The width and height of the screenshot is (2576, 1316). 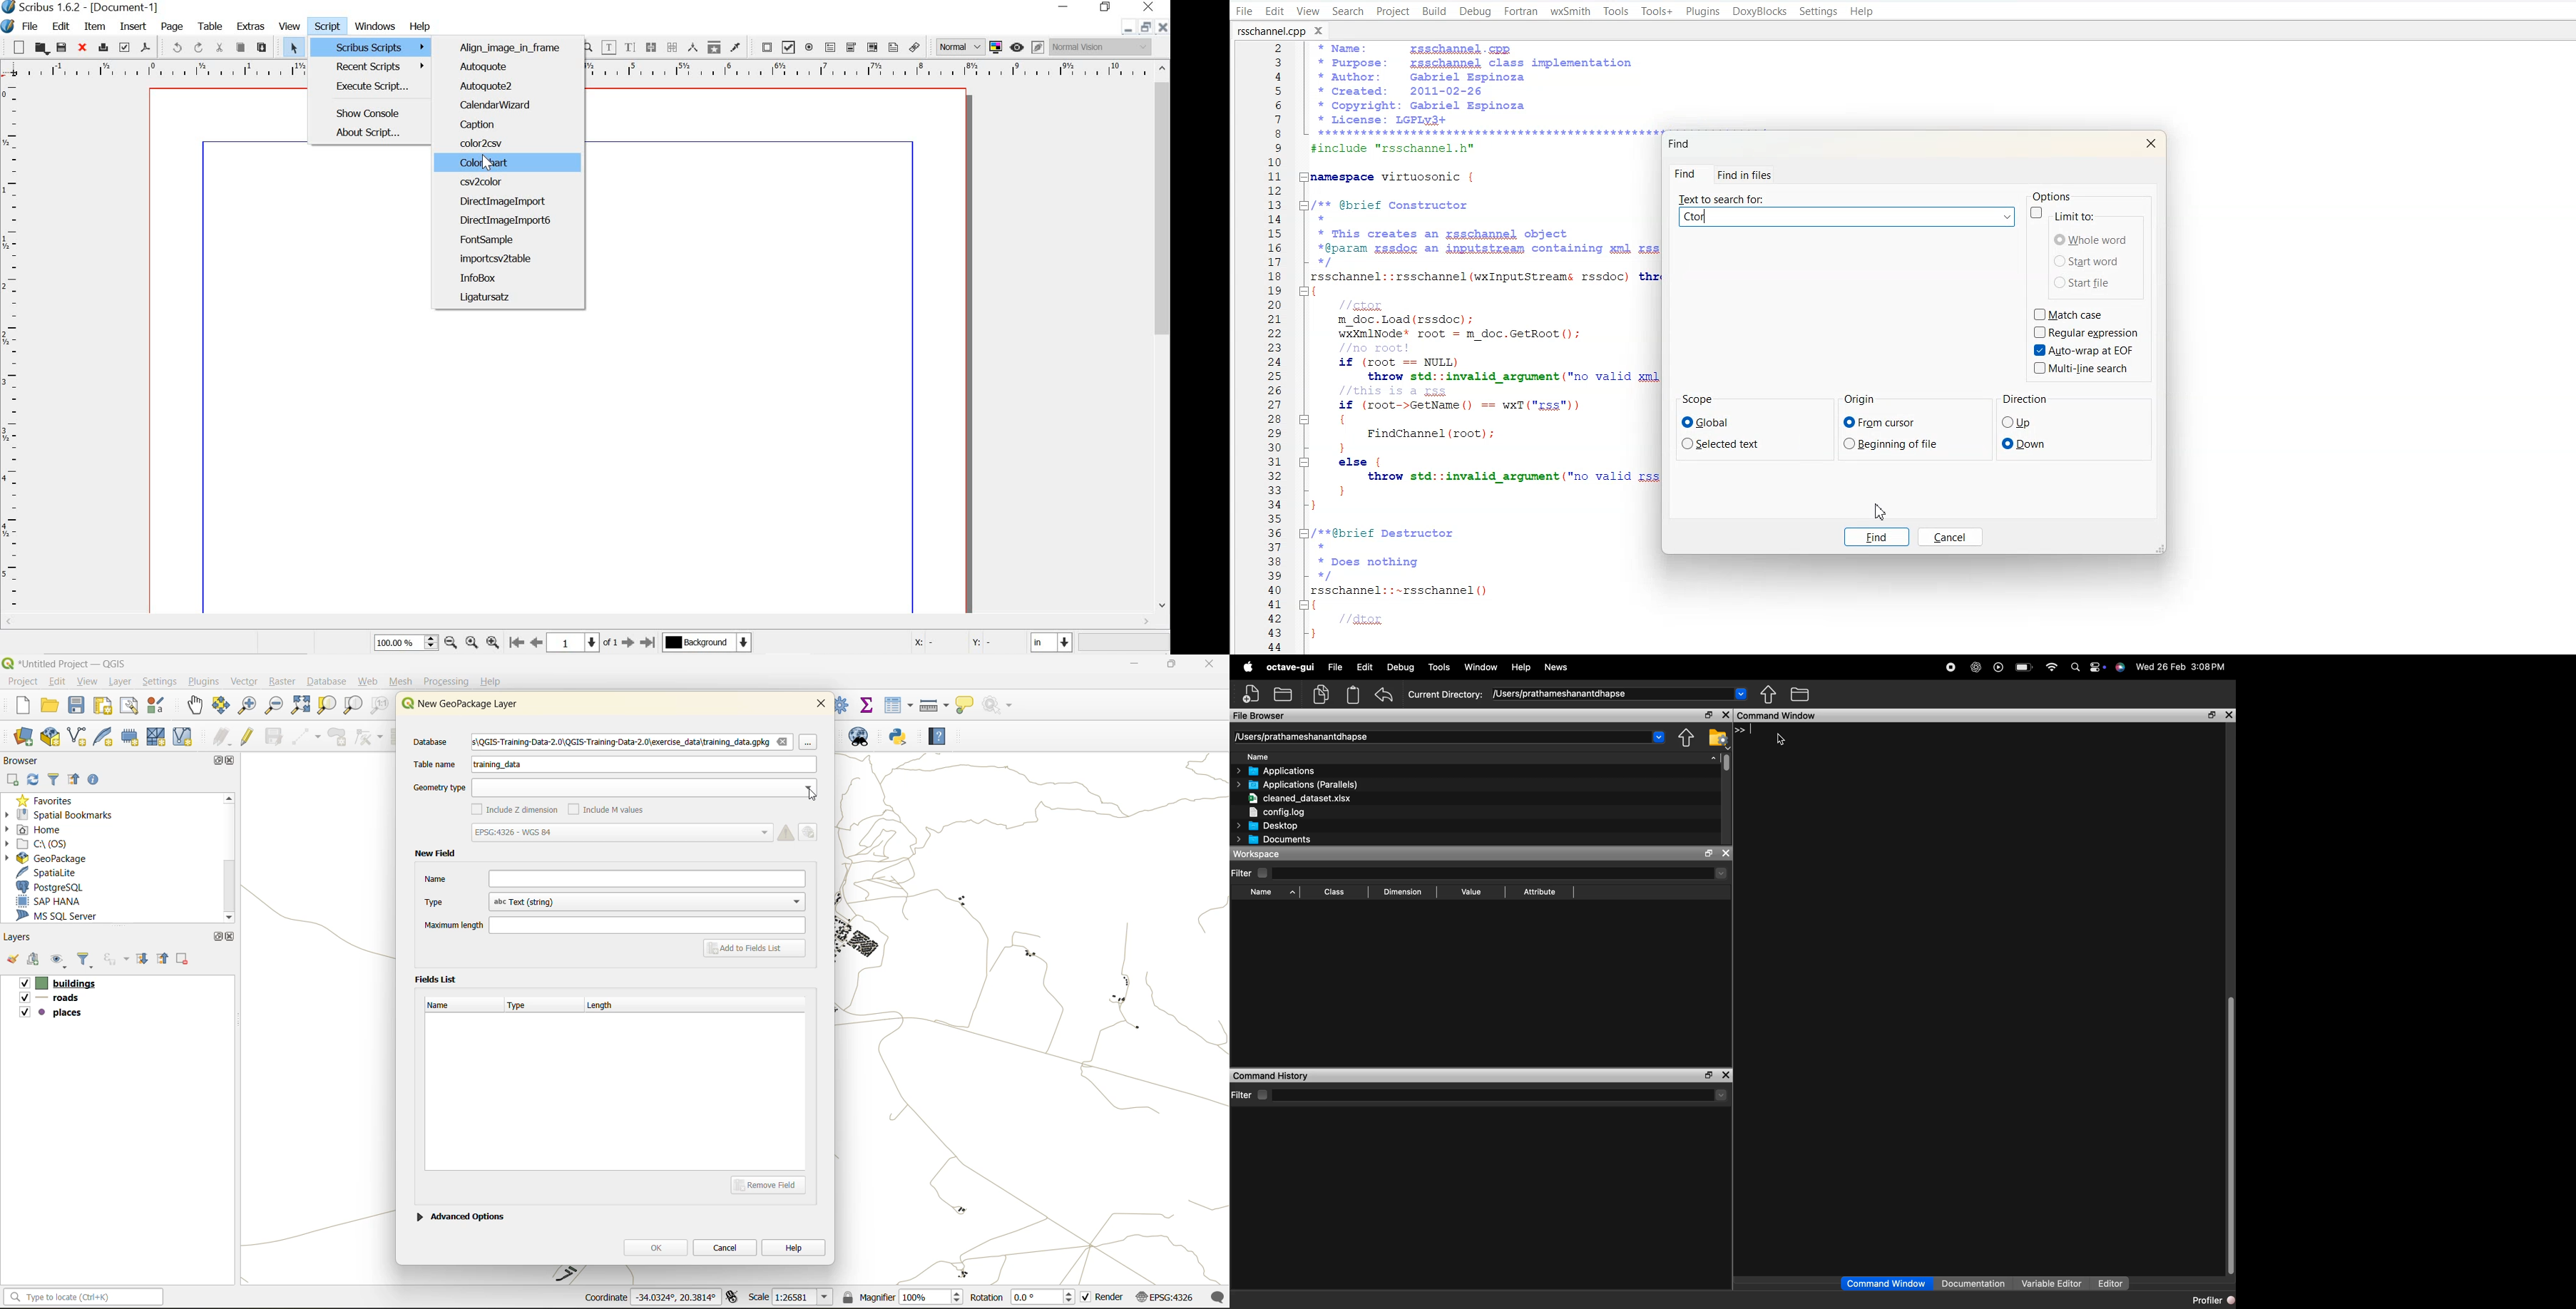 What do you see at coordinates (292, 46) in the screenshot?
I see `select item` at bounding box center [292, 46].